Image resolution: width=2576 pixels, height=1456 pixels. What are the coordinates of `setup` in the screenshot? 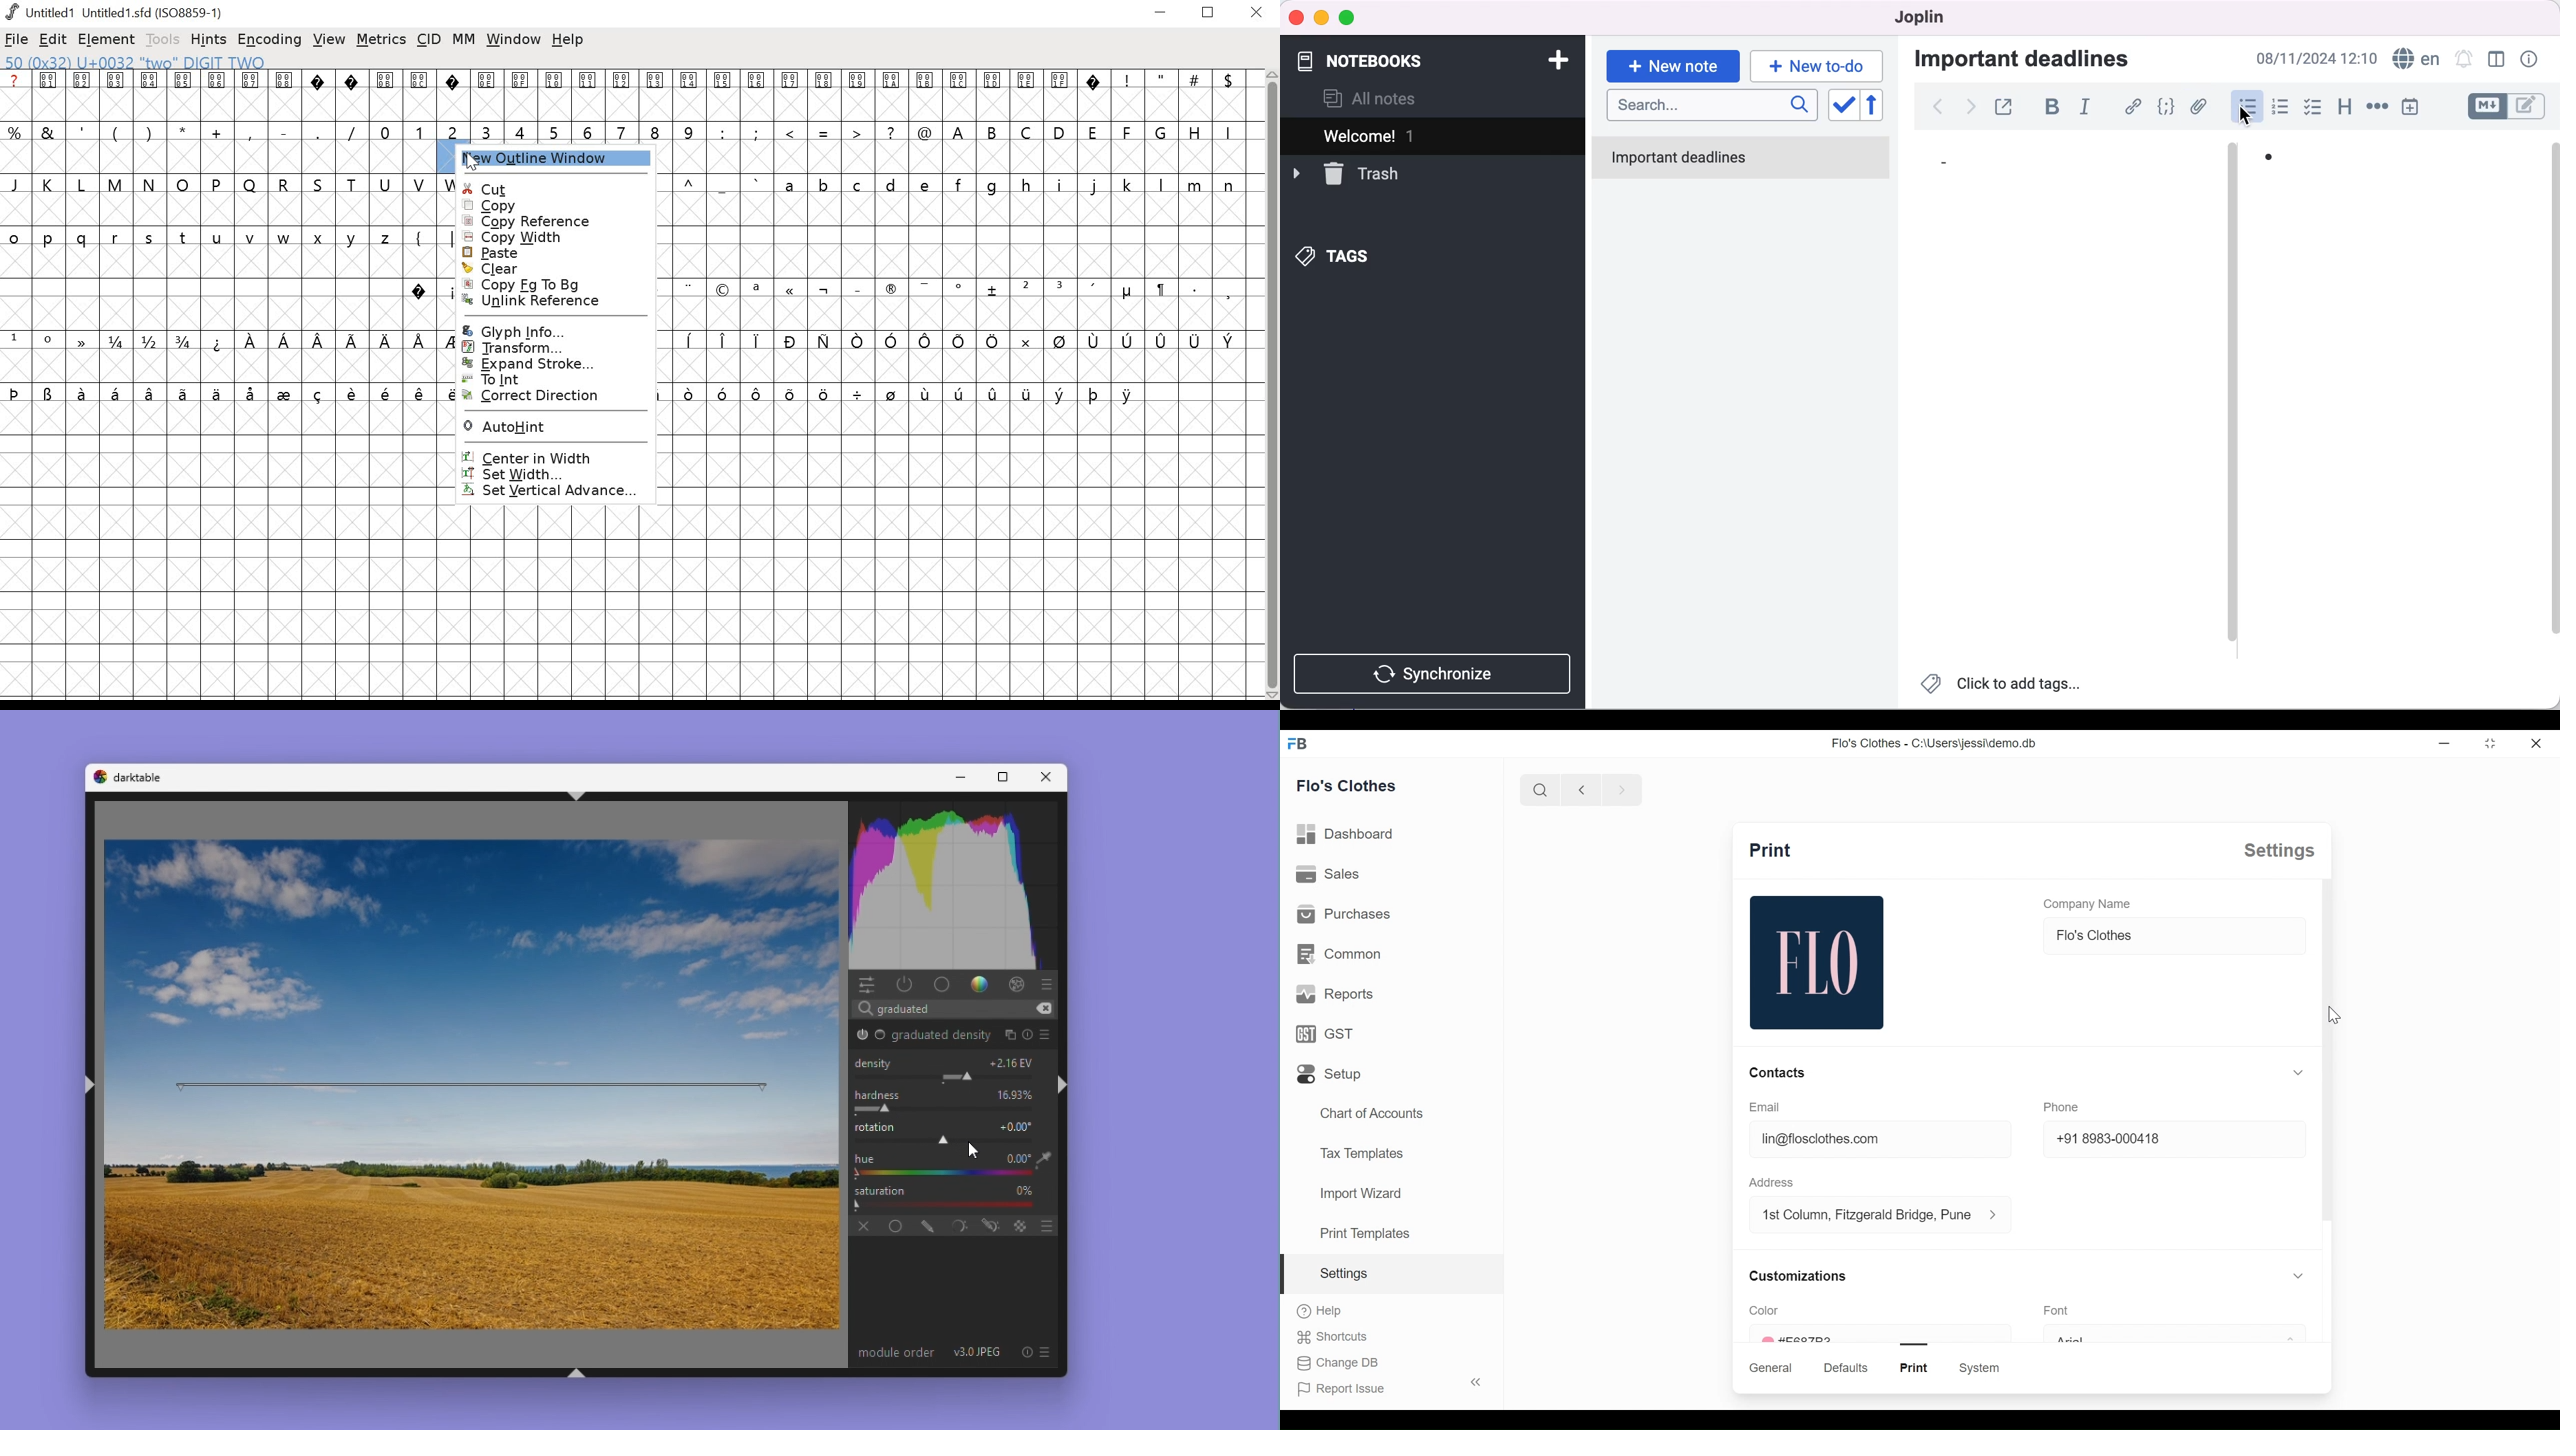 It's located at (1329, 1075).